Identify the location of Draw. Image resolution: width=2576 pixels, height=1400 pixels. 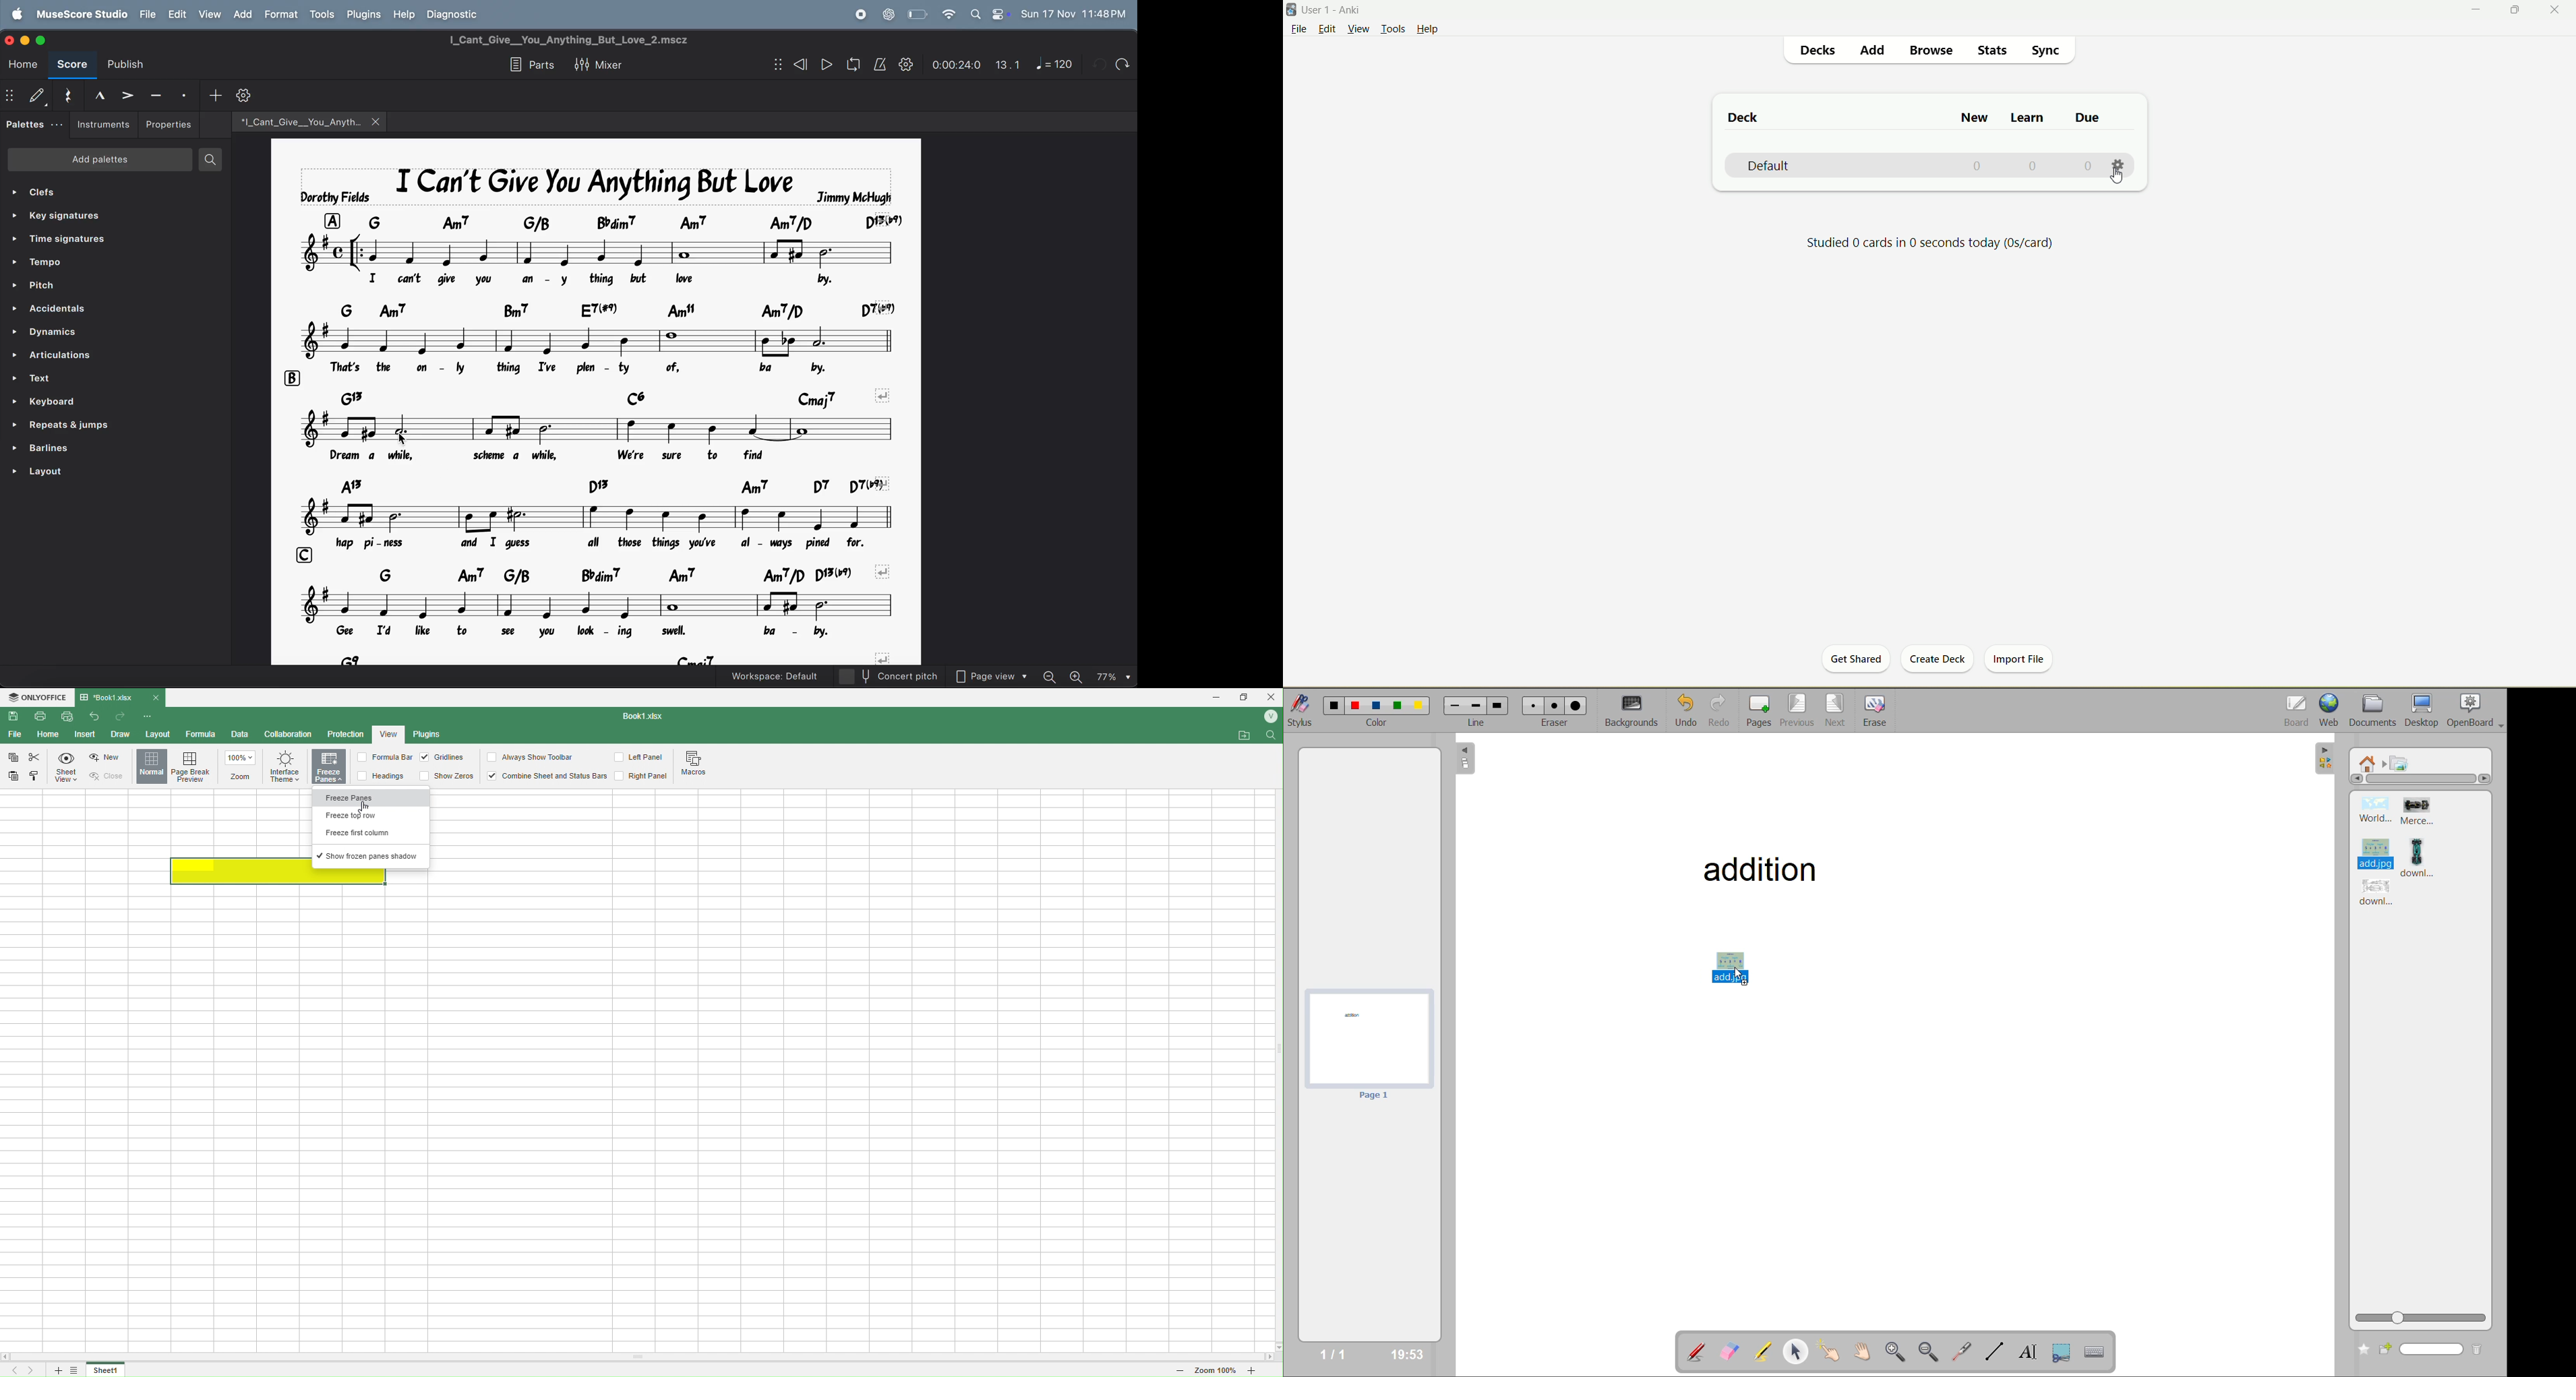
(120, 734).